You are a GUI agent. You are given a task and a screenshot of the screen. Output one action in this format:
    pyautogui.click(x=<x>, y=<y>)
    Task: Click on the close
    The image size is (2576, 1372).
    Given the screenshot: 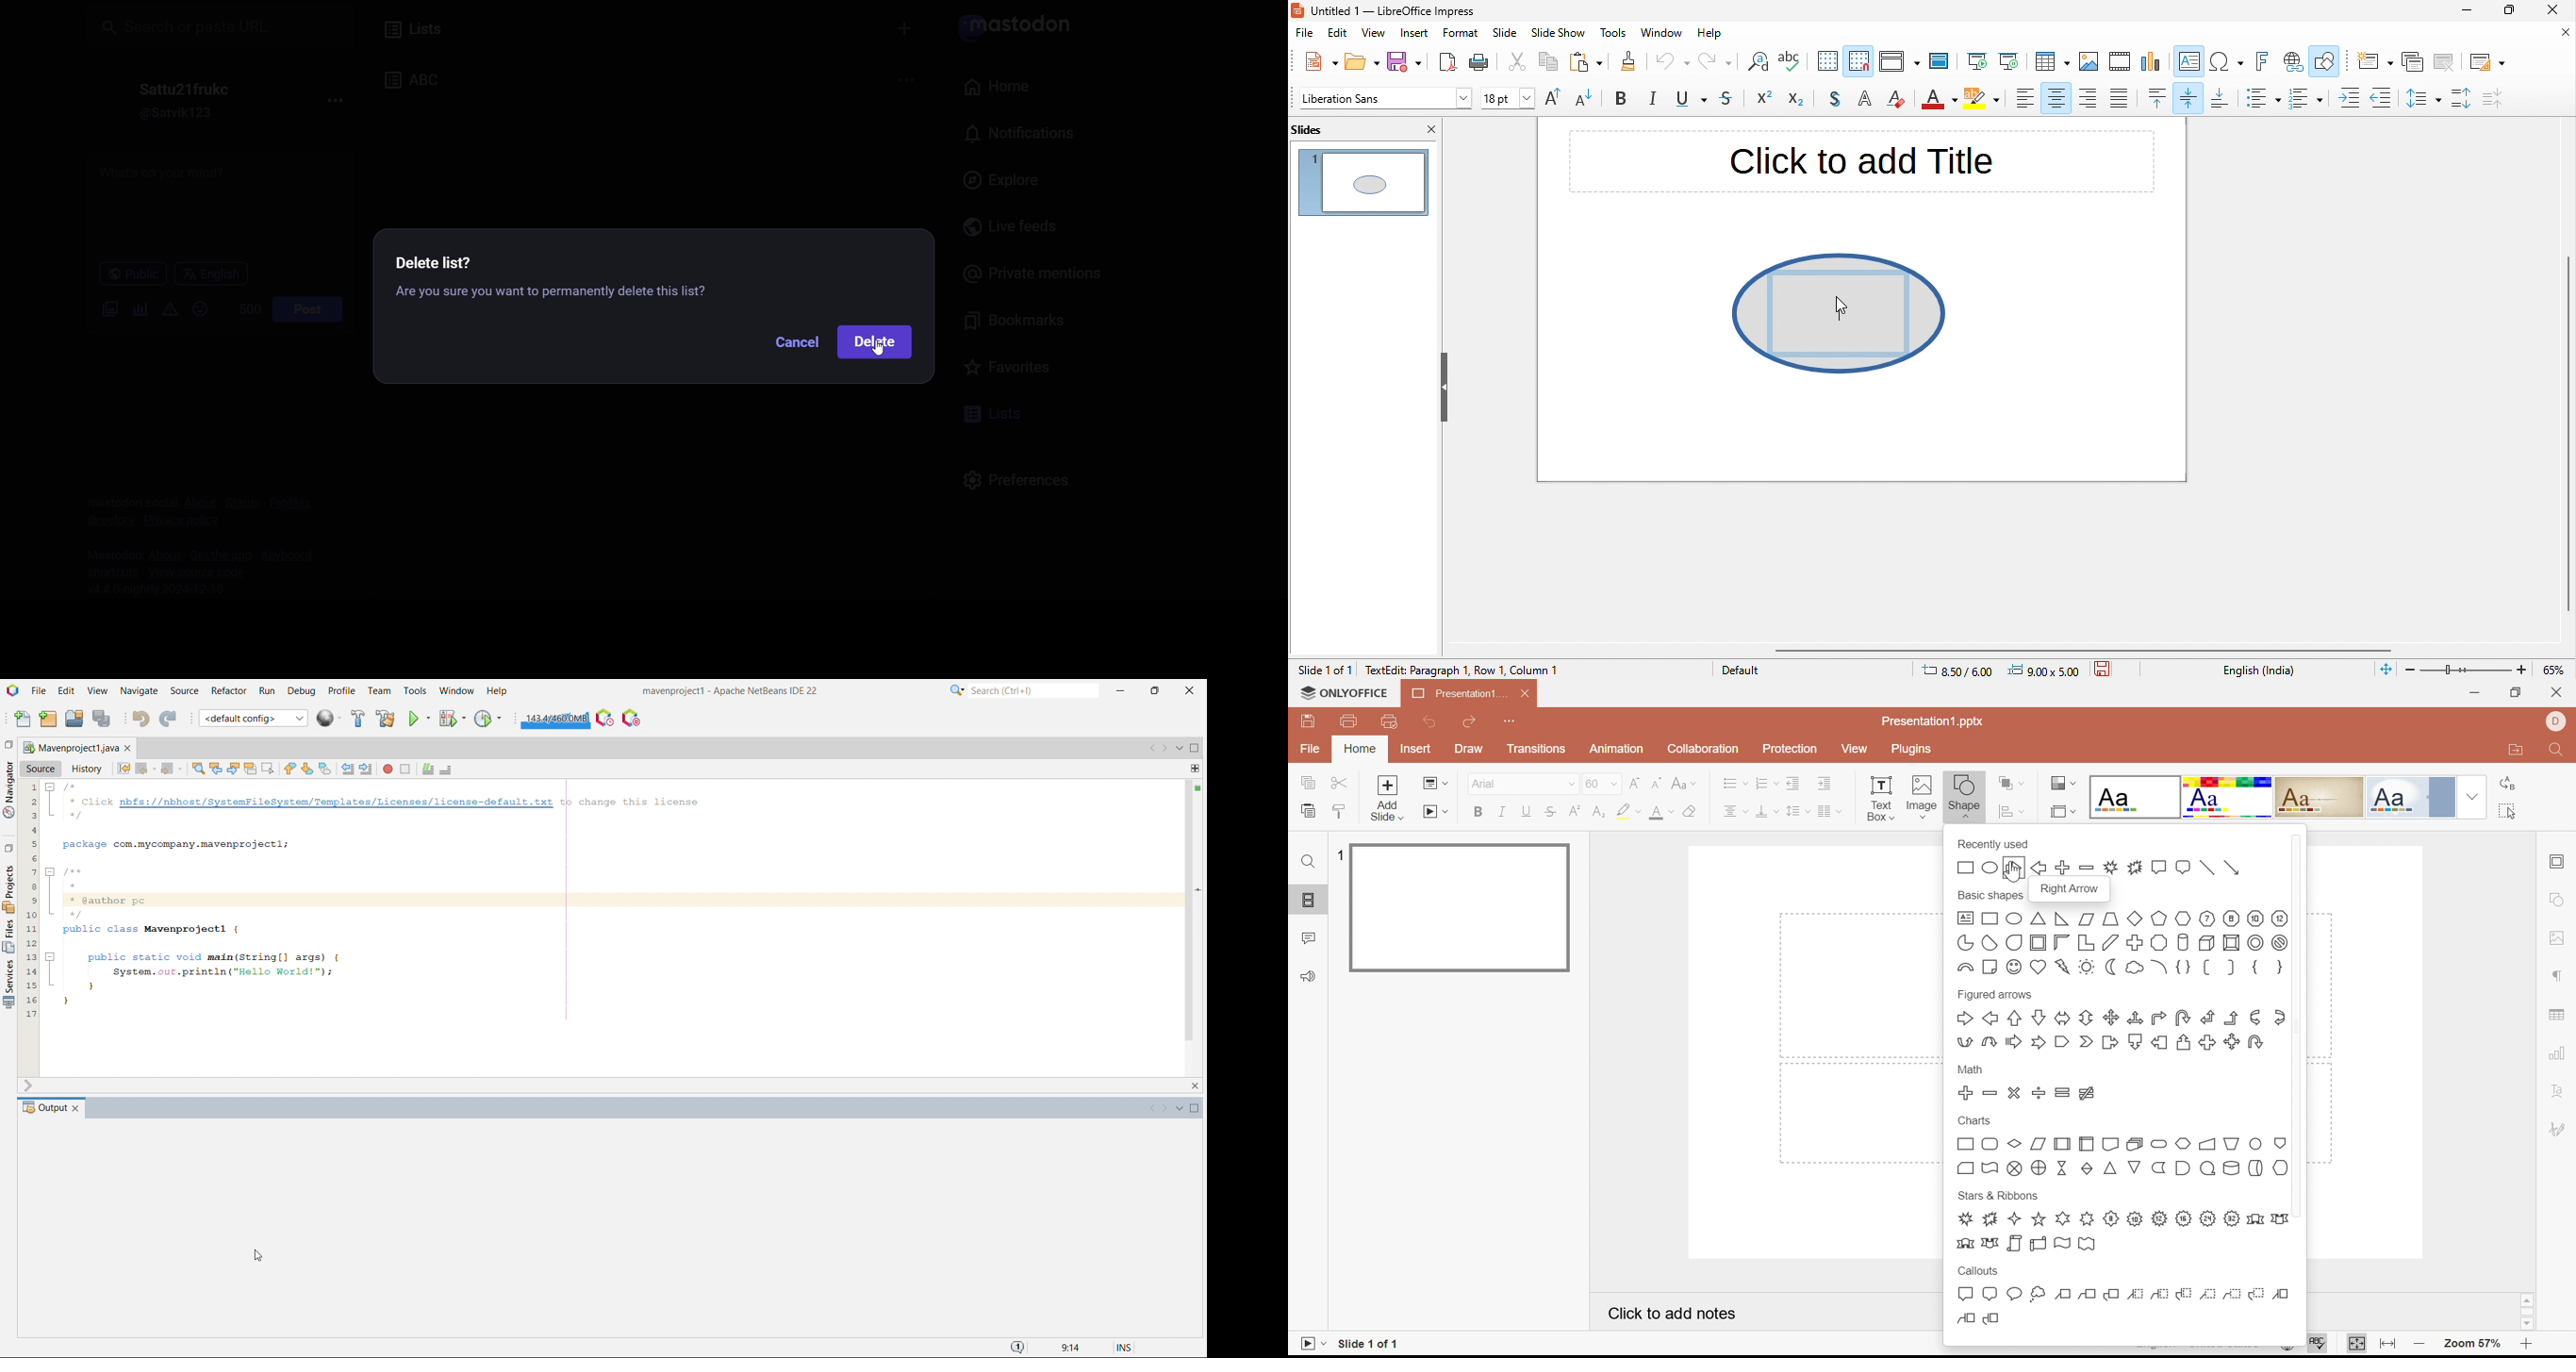 What is the action you would take?
    pyautogui.click(x=2560, y=33)
    